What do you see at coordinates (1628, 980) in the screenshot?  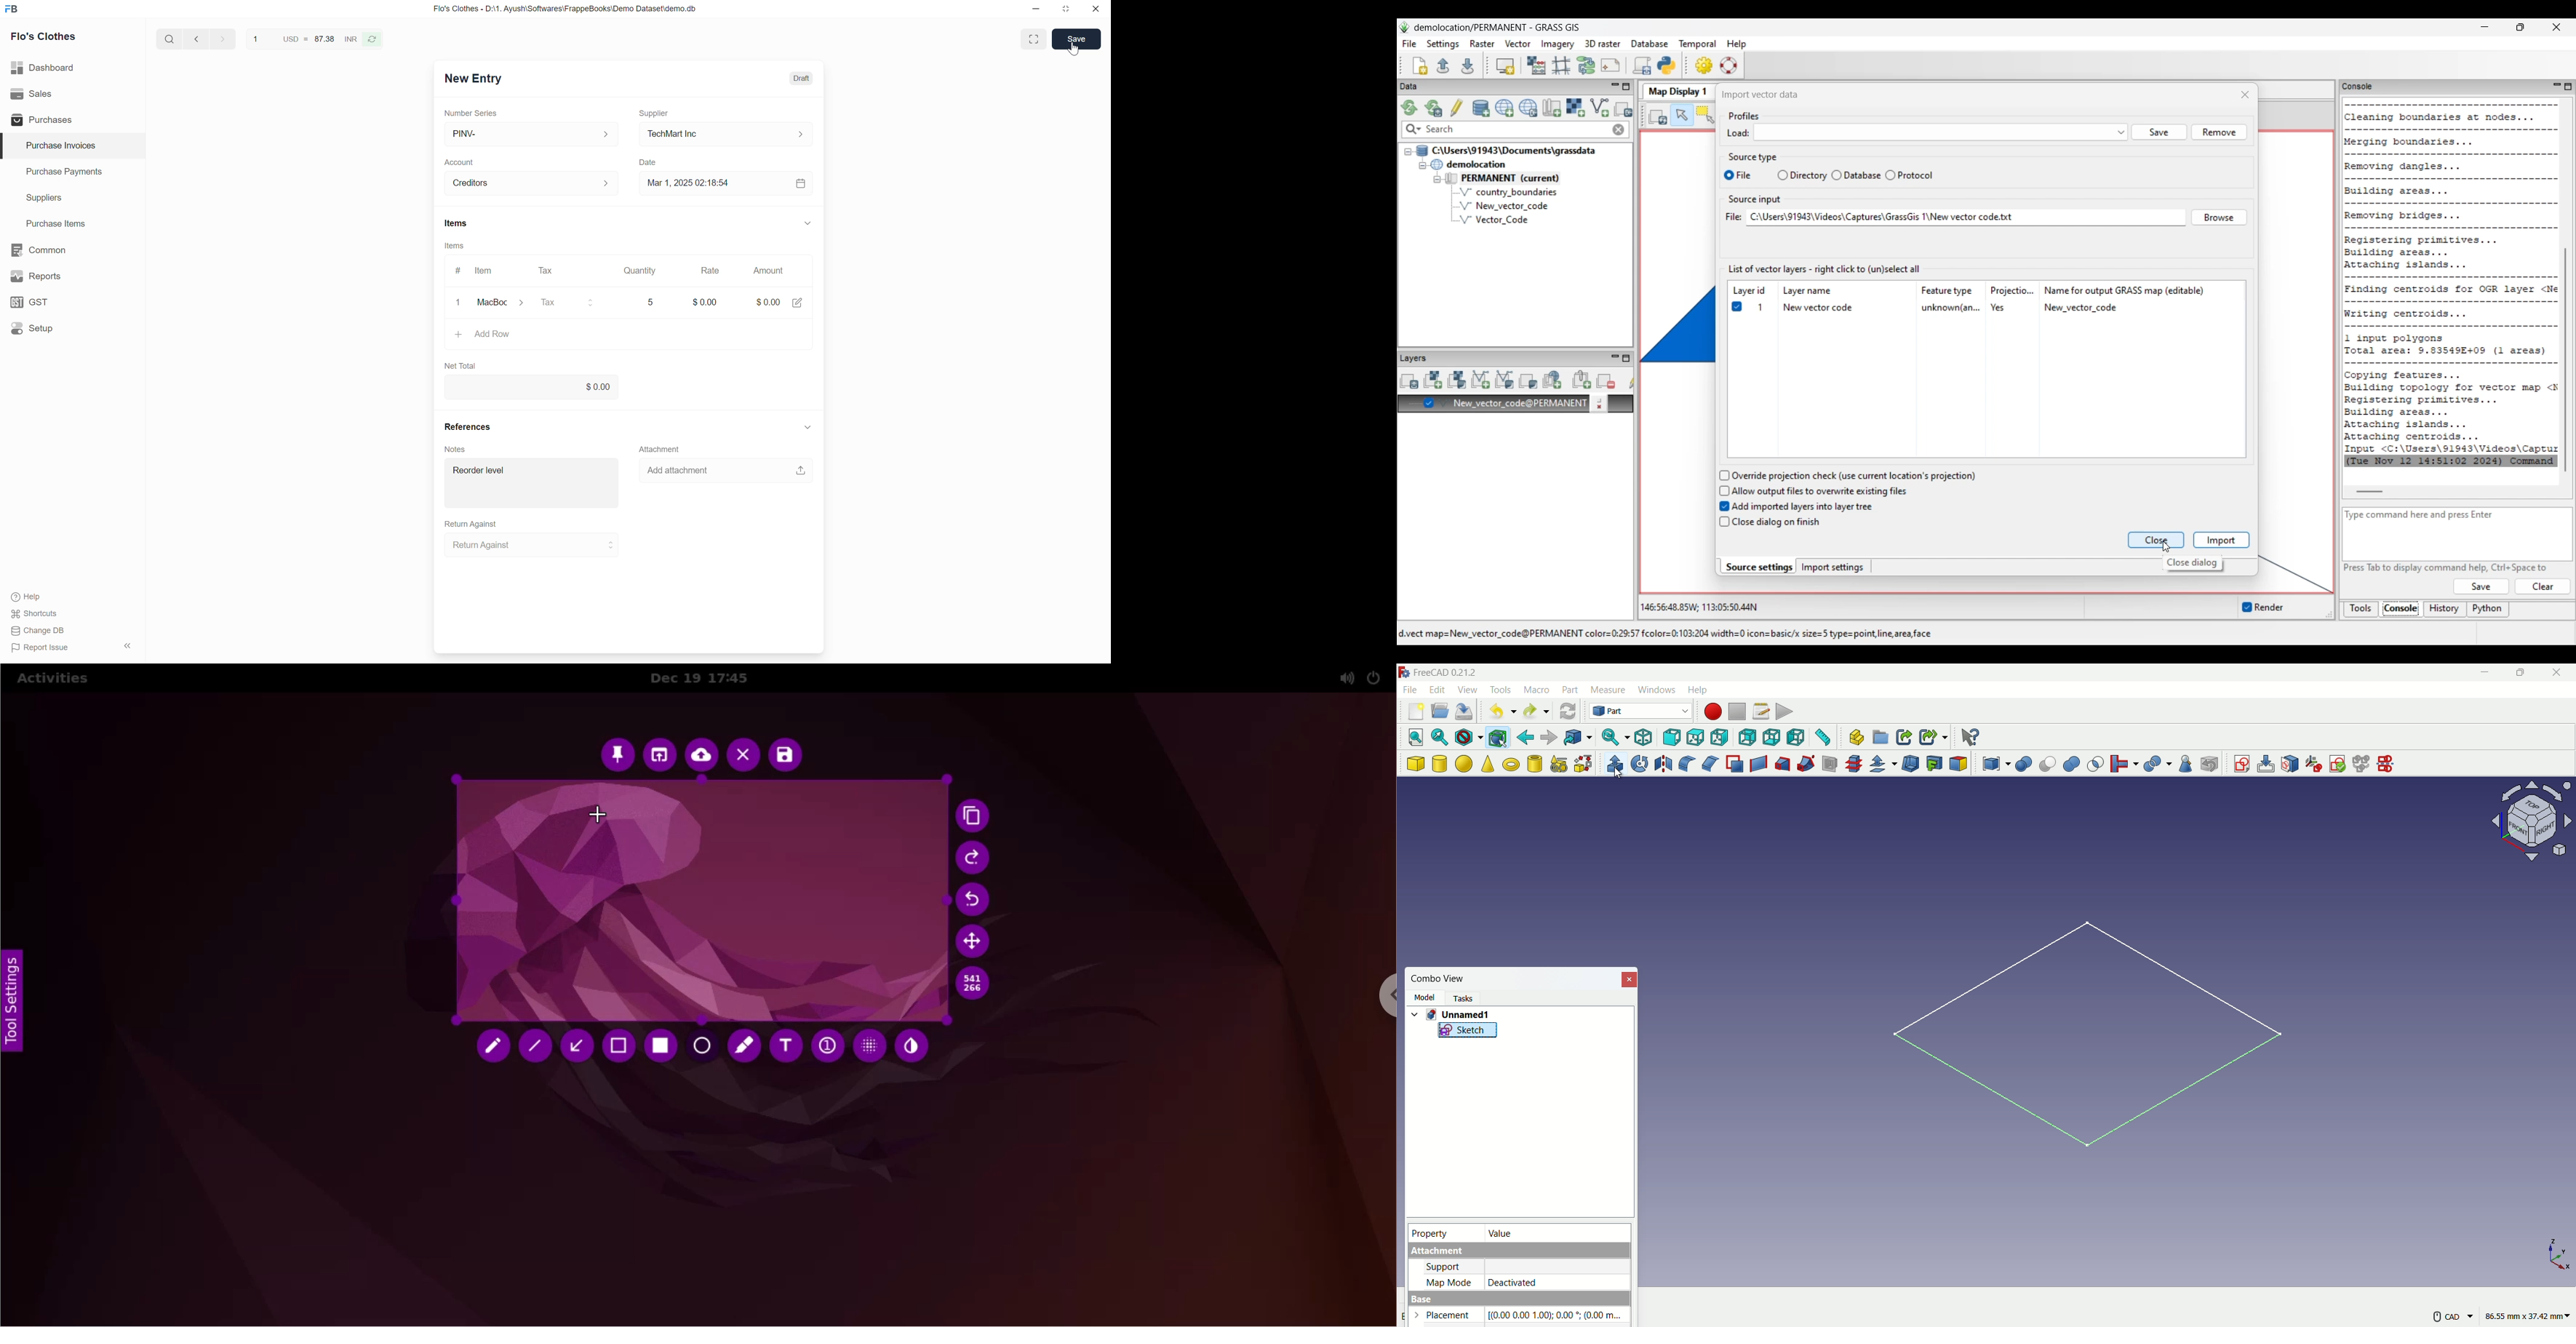 I see `Close` at bounding box center [1628, 980].